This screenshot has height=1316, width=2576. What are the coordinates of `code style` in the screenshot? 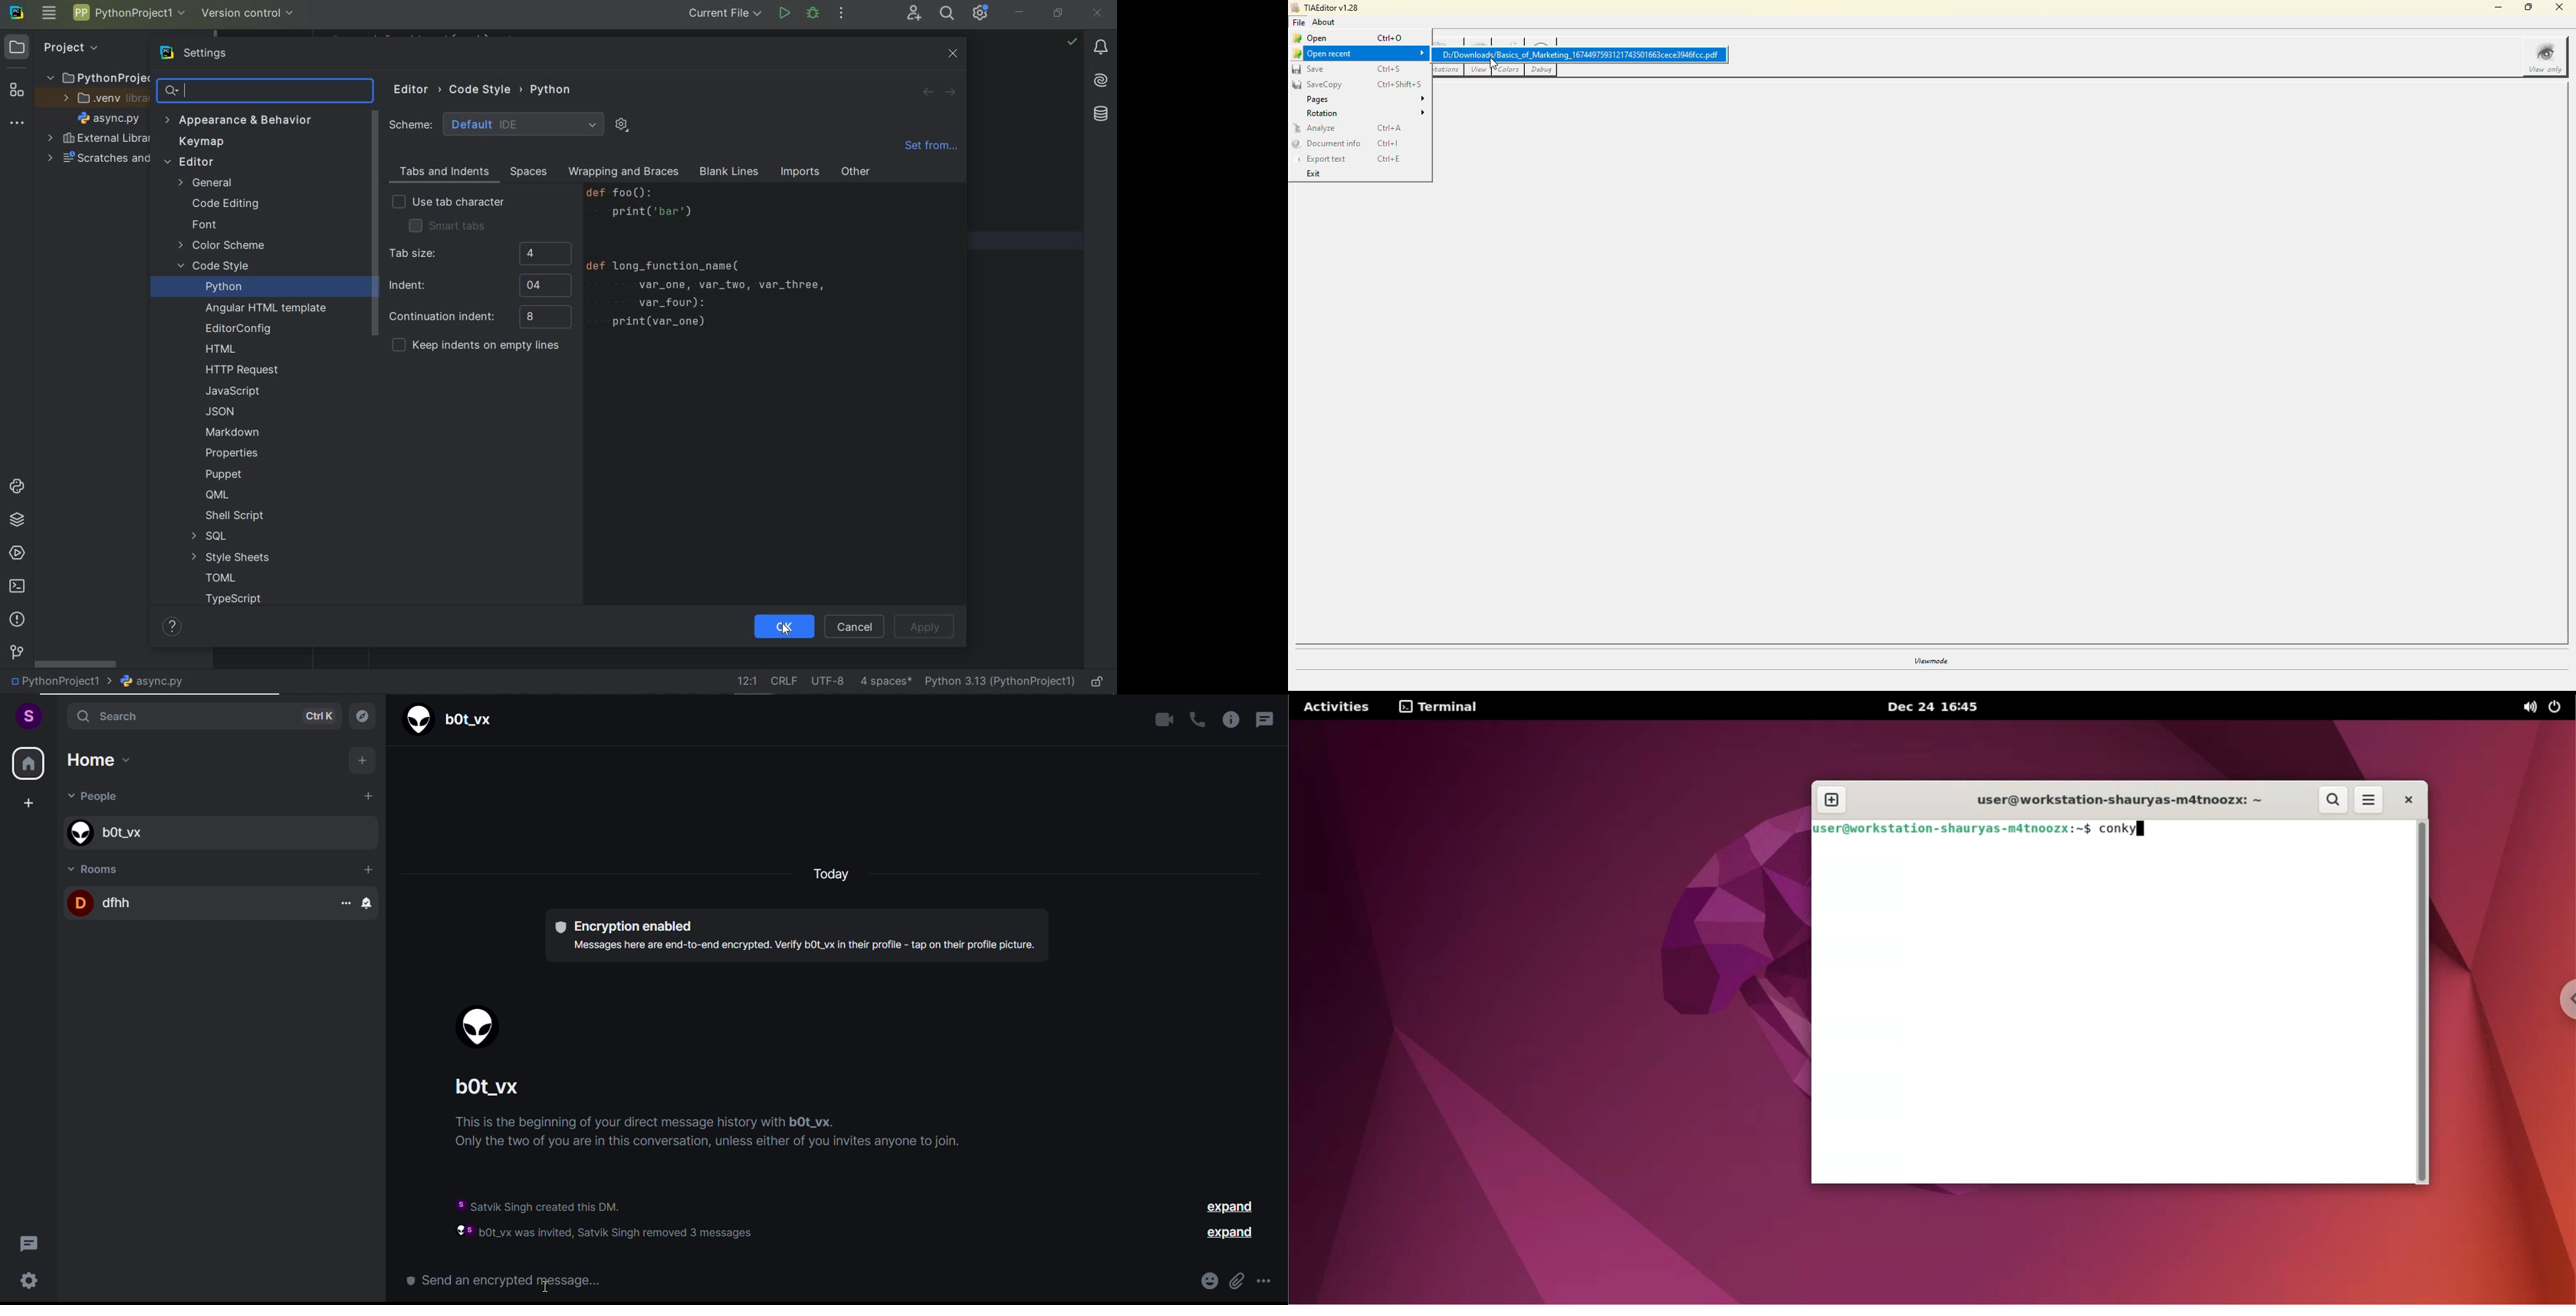 It's located at (216, 267).